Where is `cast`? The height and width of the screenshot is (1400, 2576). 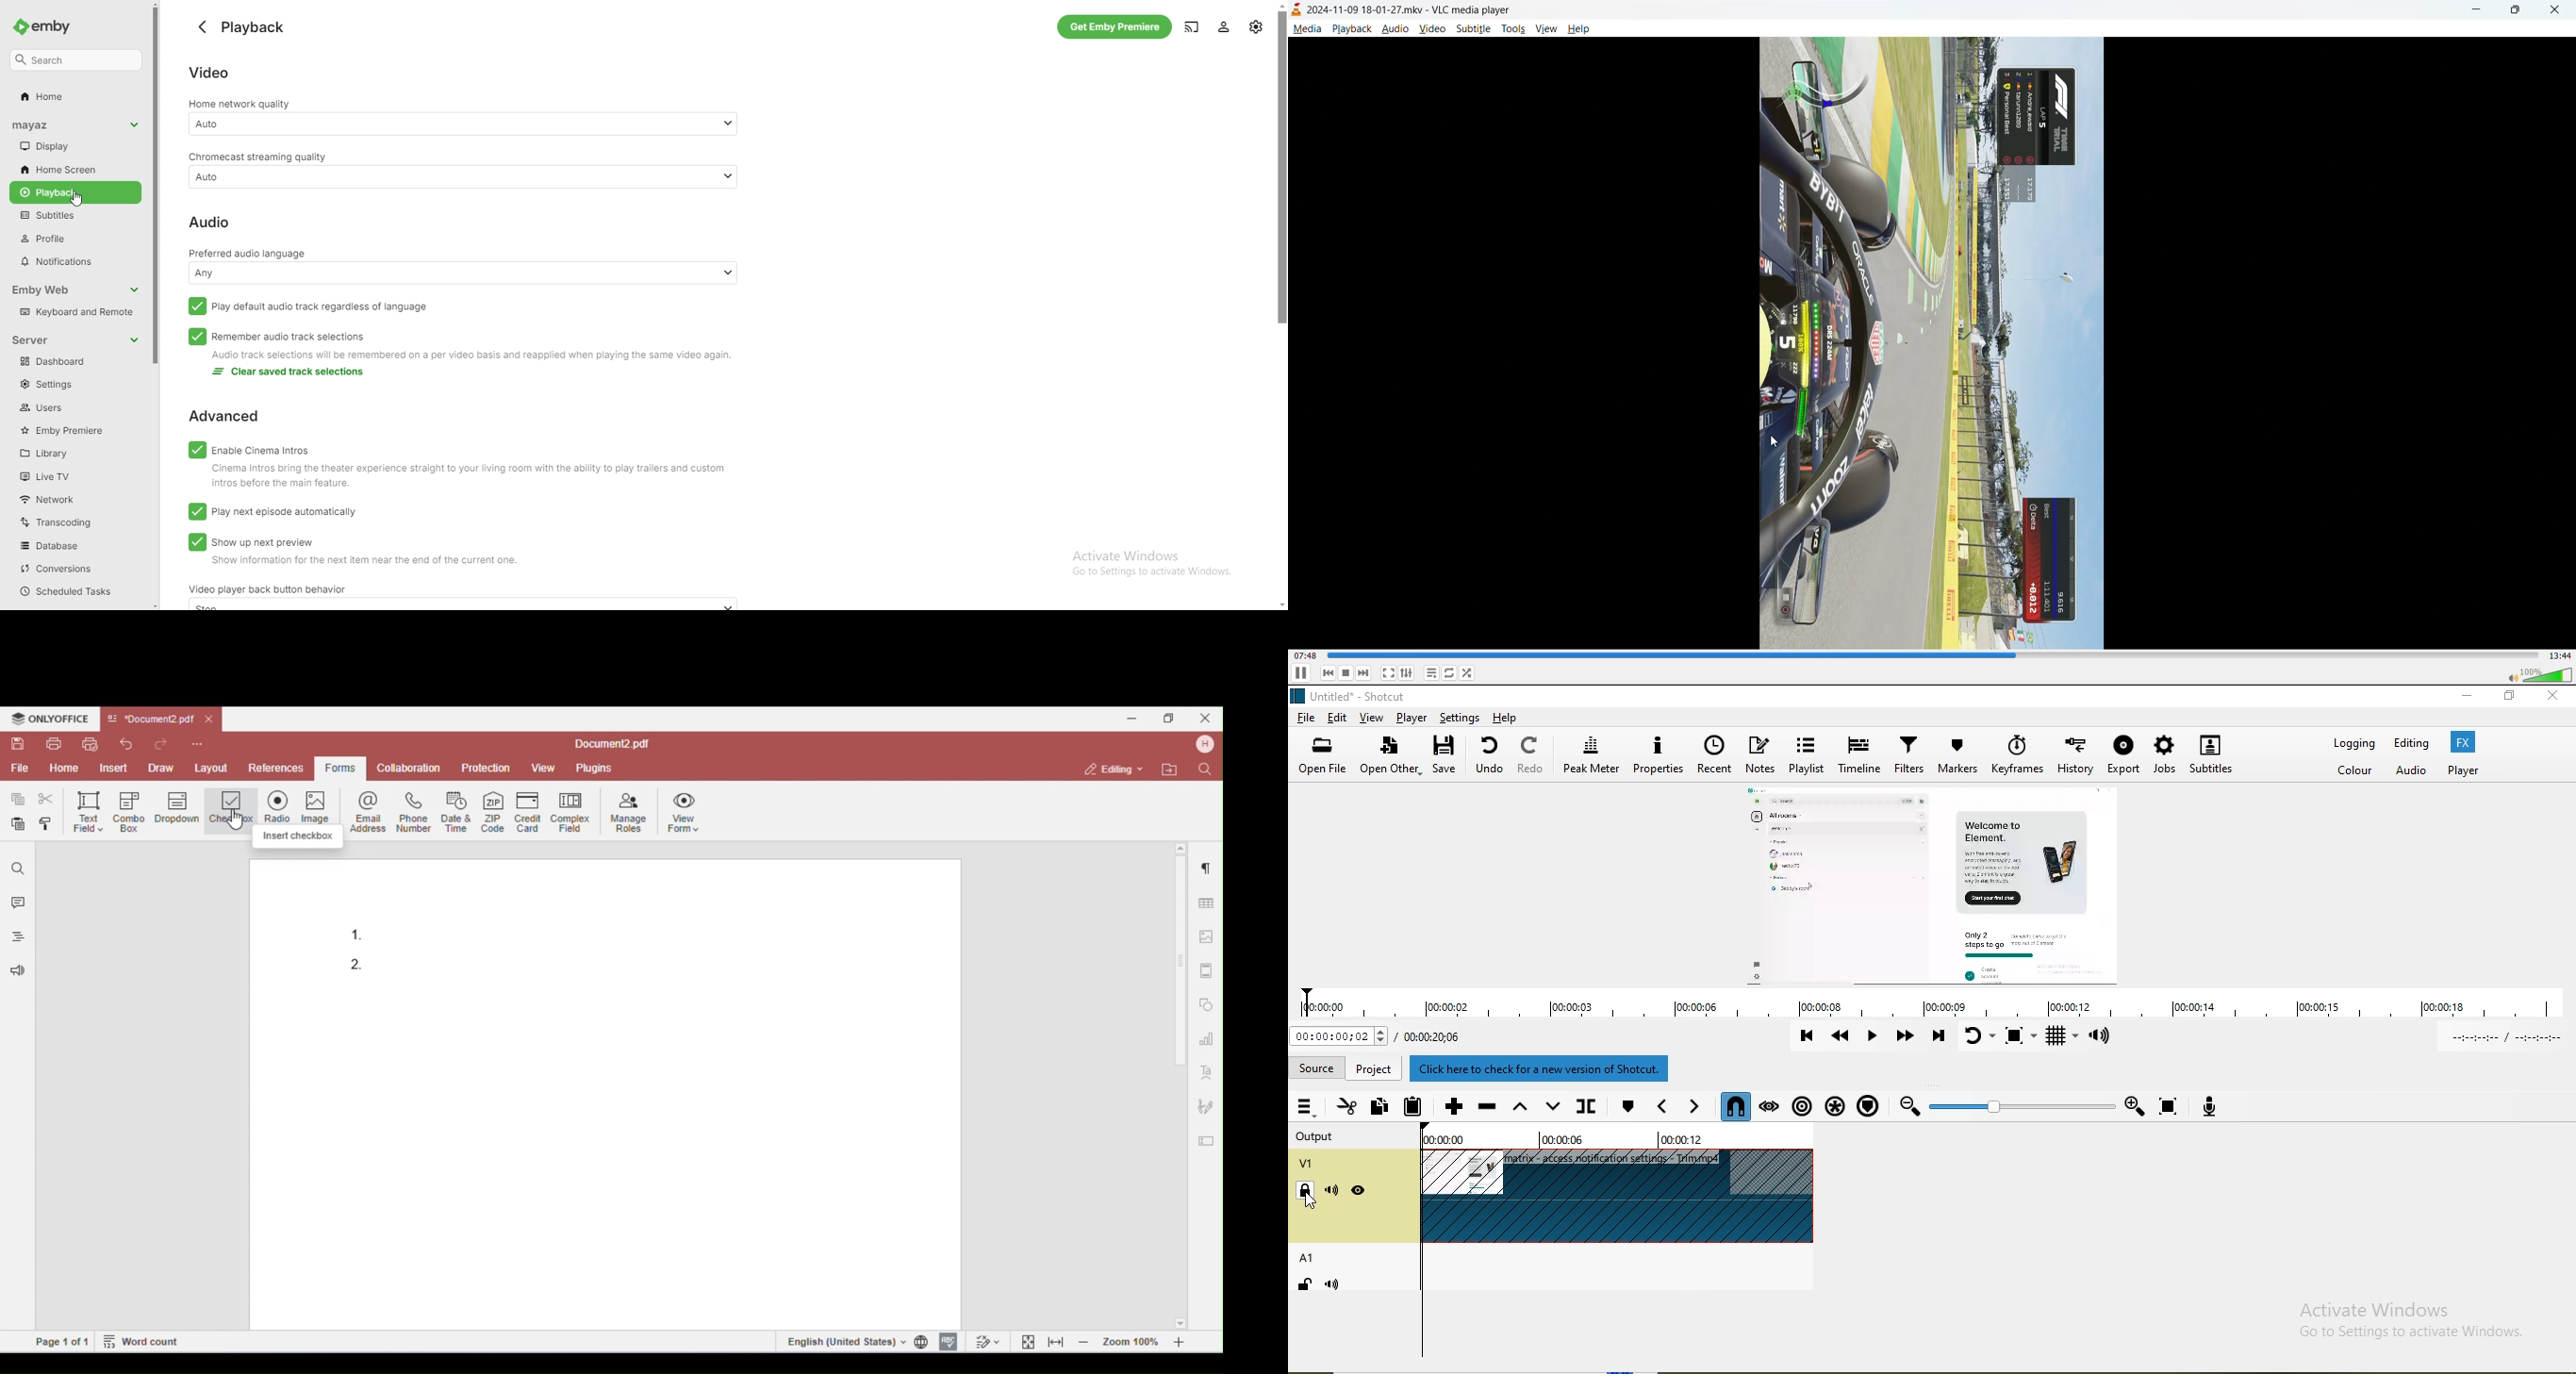
cast is located at coordinates (1191, 25).